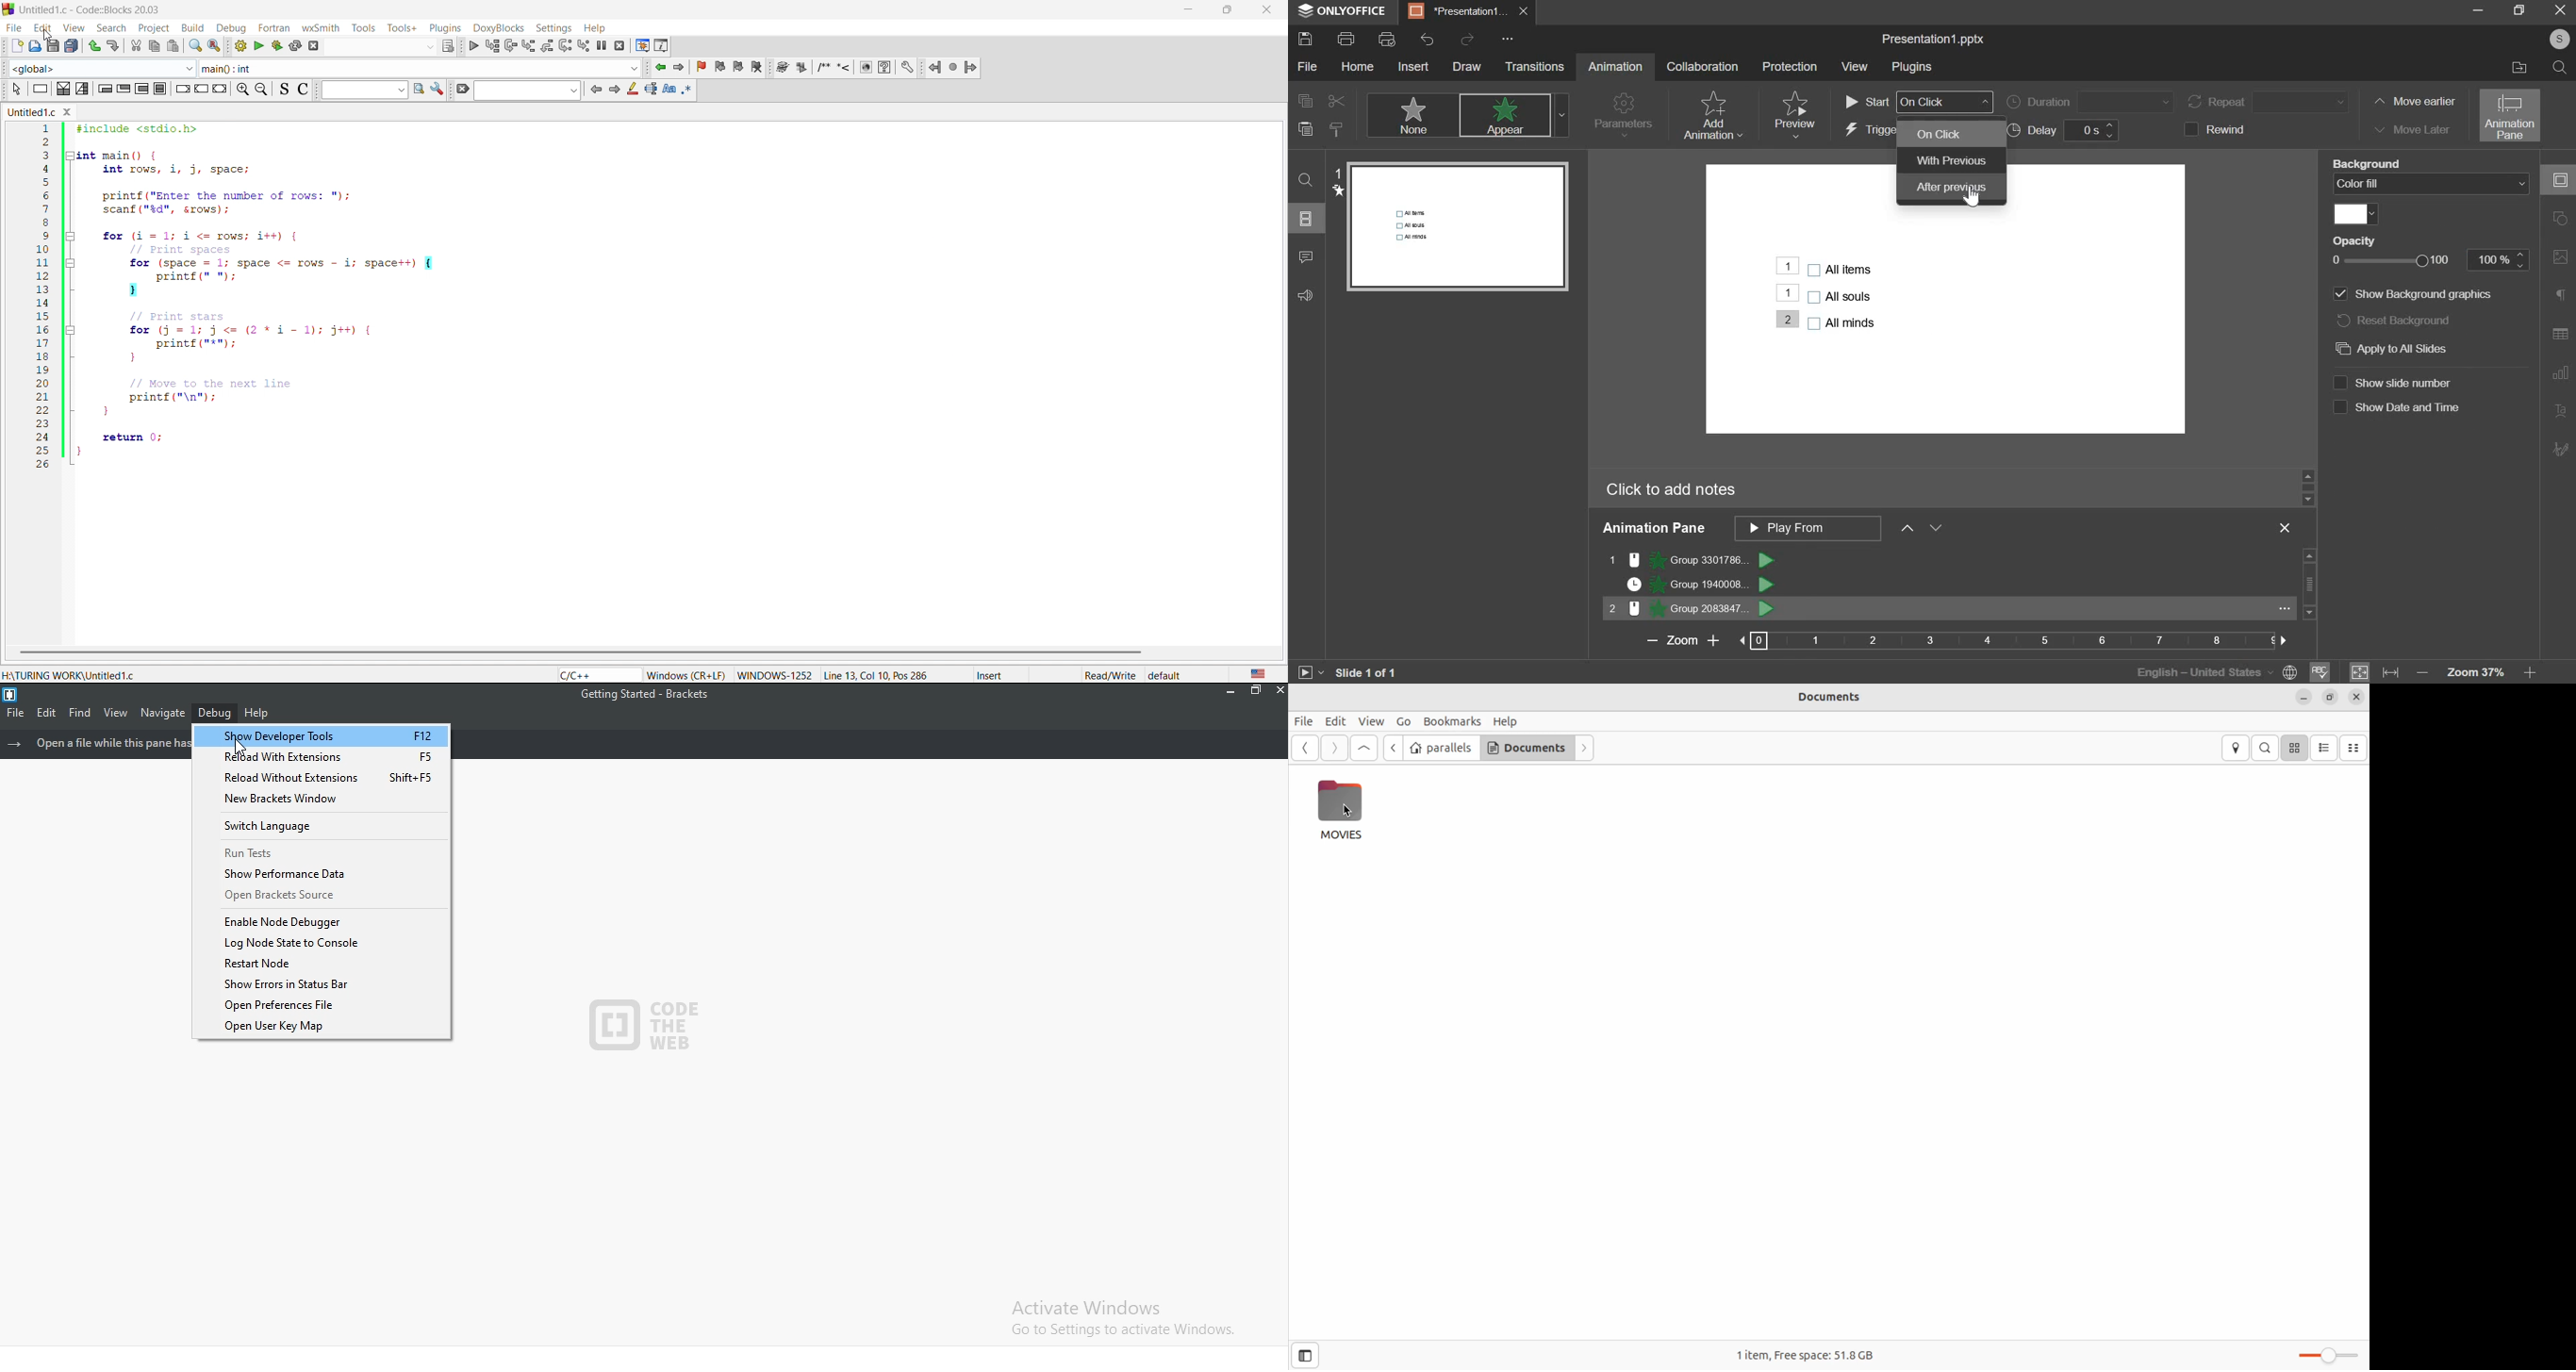 The width and height of the screenshot is (2576, 1372). I want to click on search, so click(418, 89).